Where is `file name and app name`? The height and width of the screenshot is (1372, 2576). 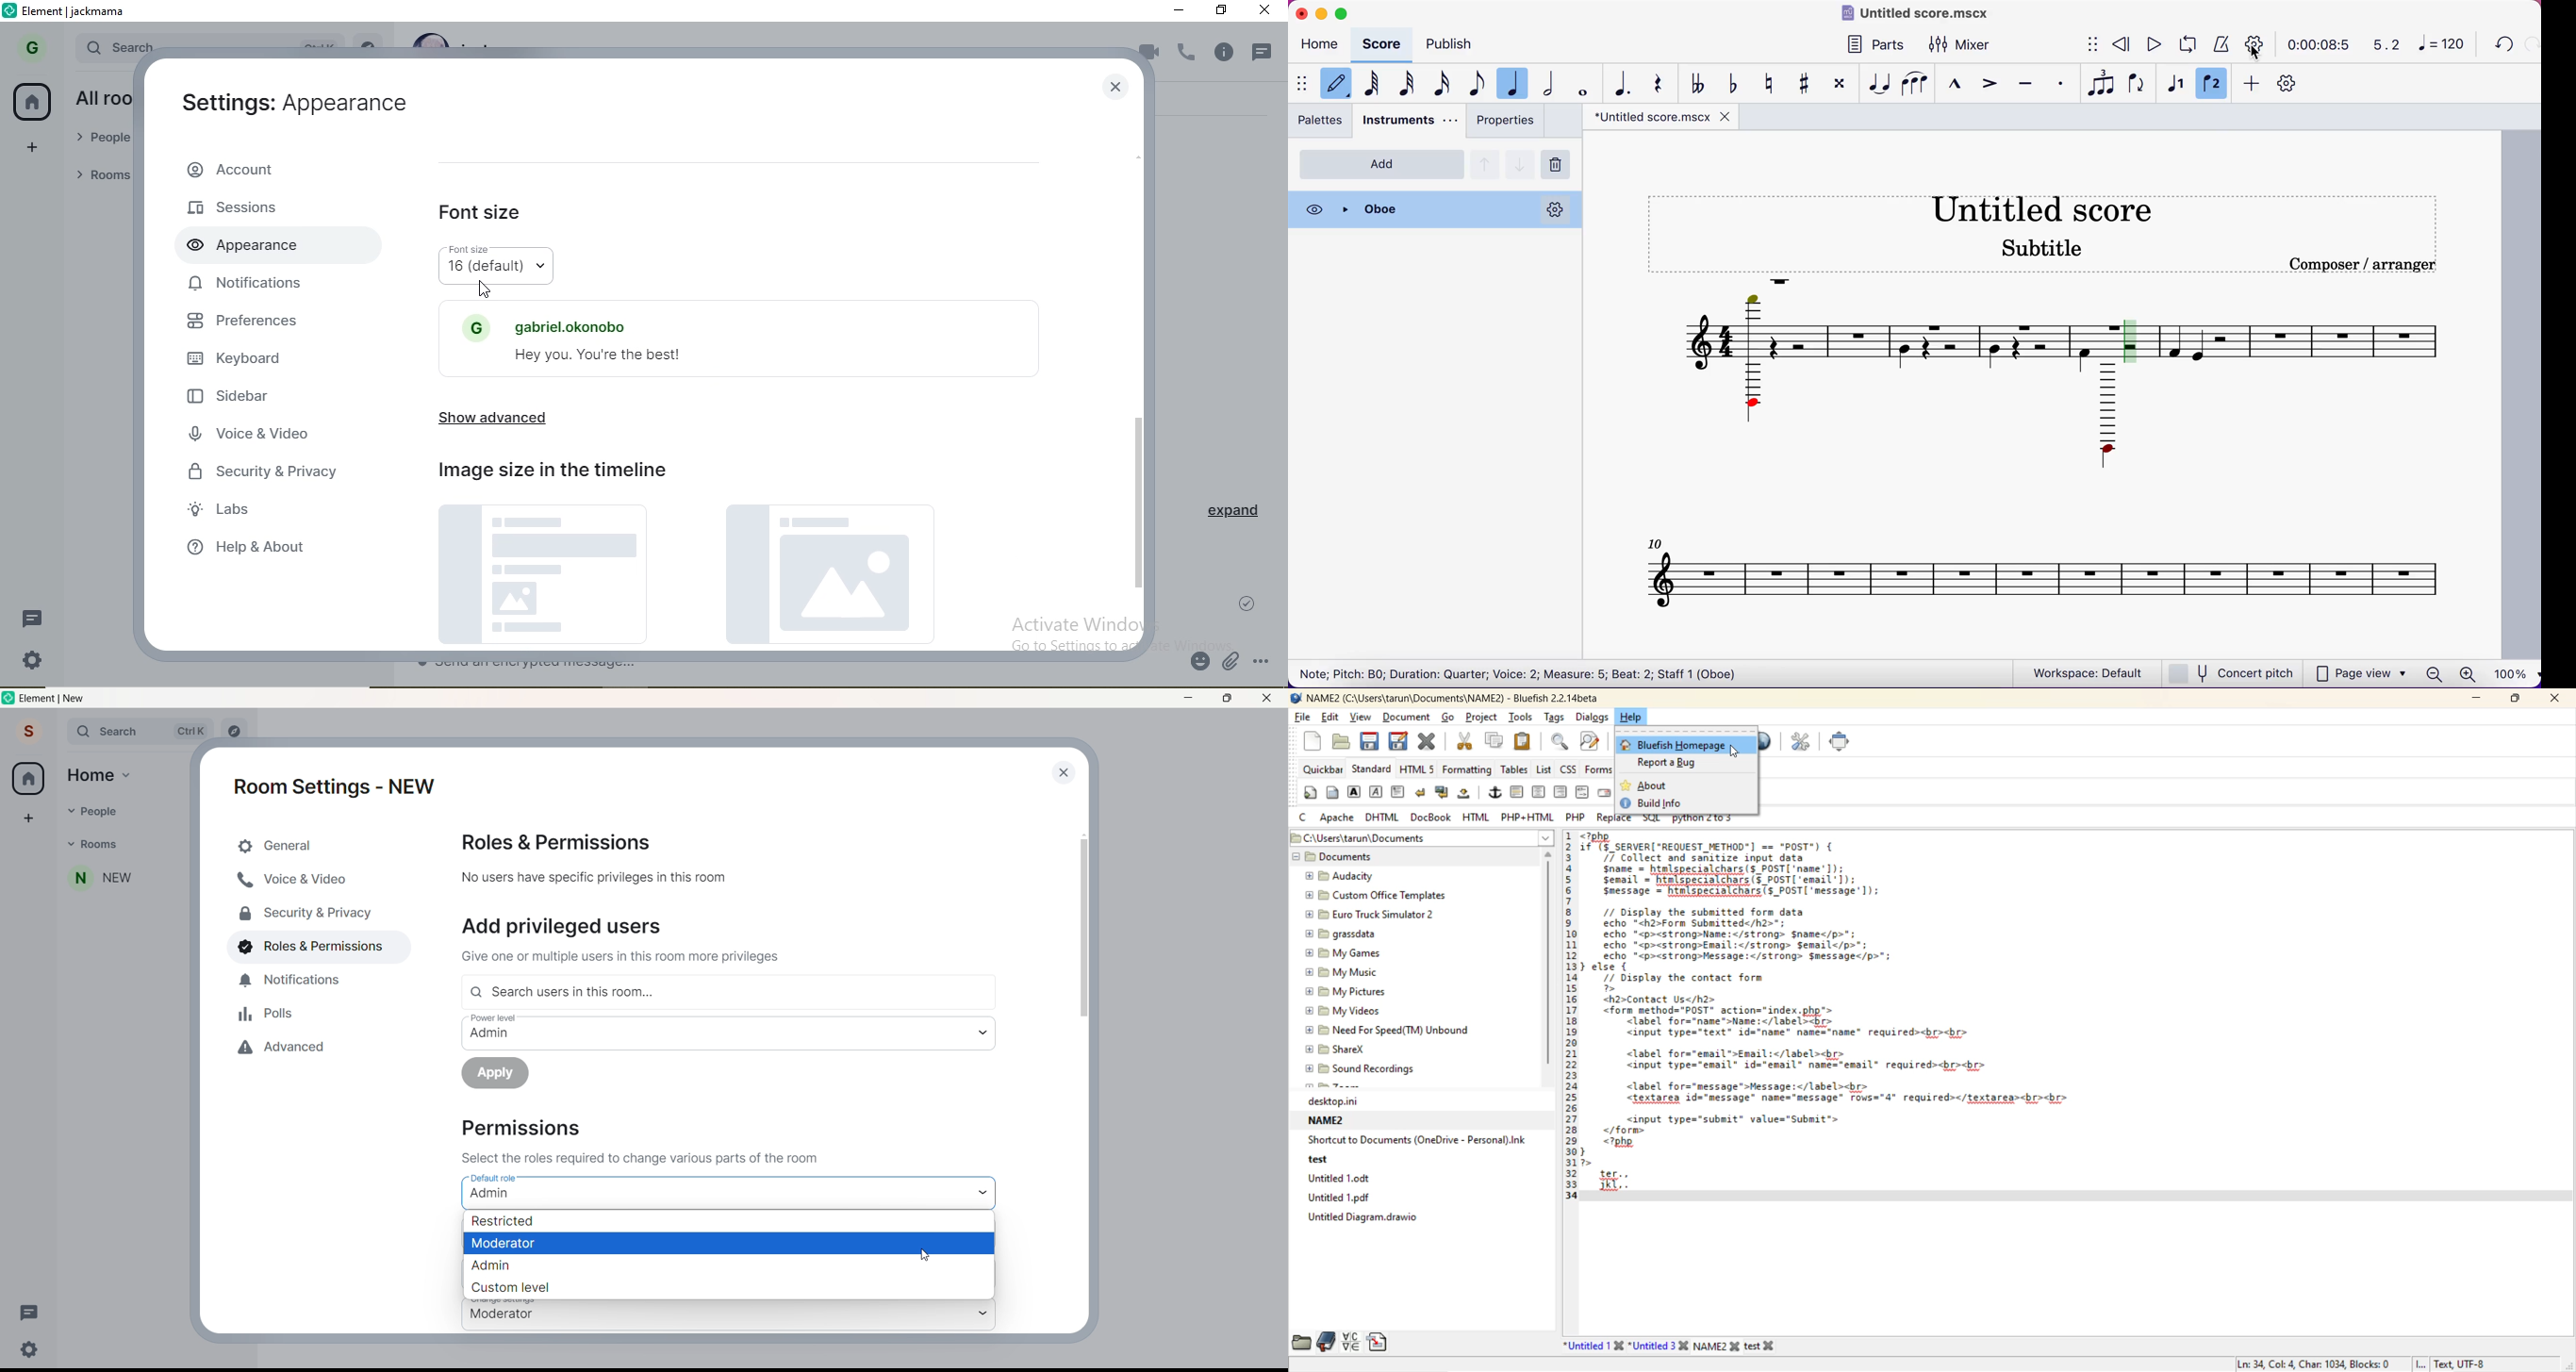
file name and app name is located at coordinates (1454, 698).